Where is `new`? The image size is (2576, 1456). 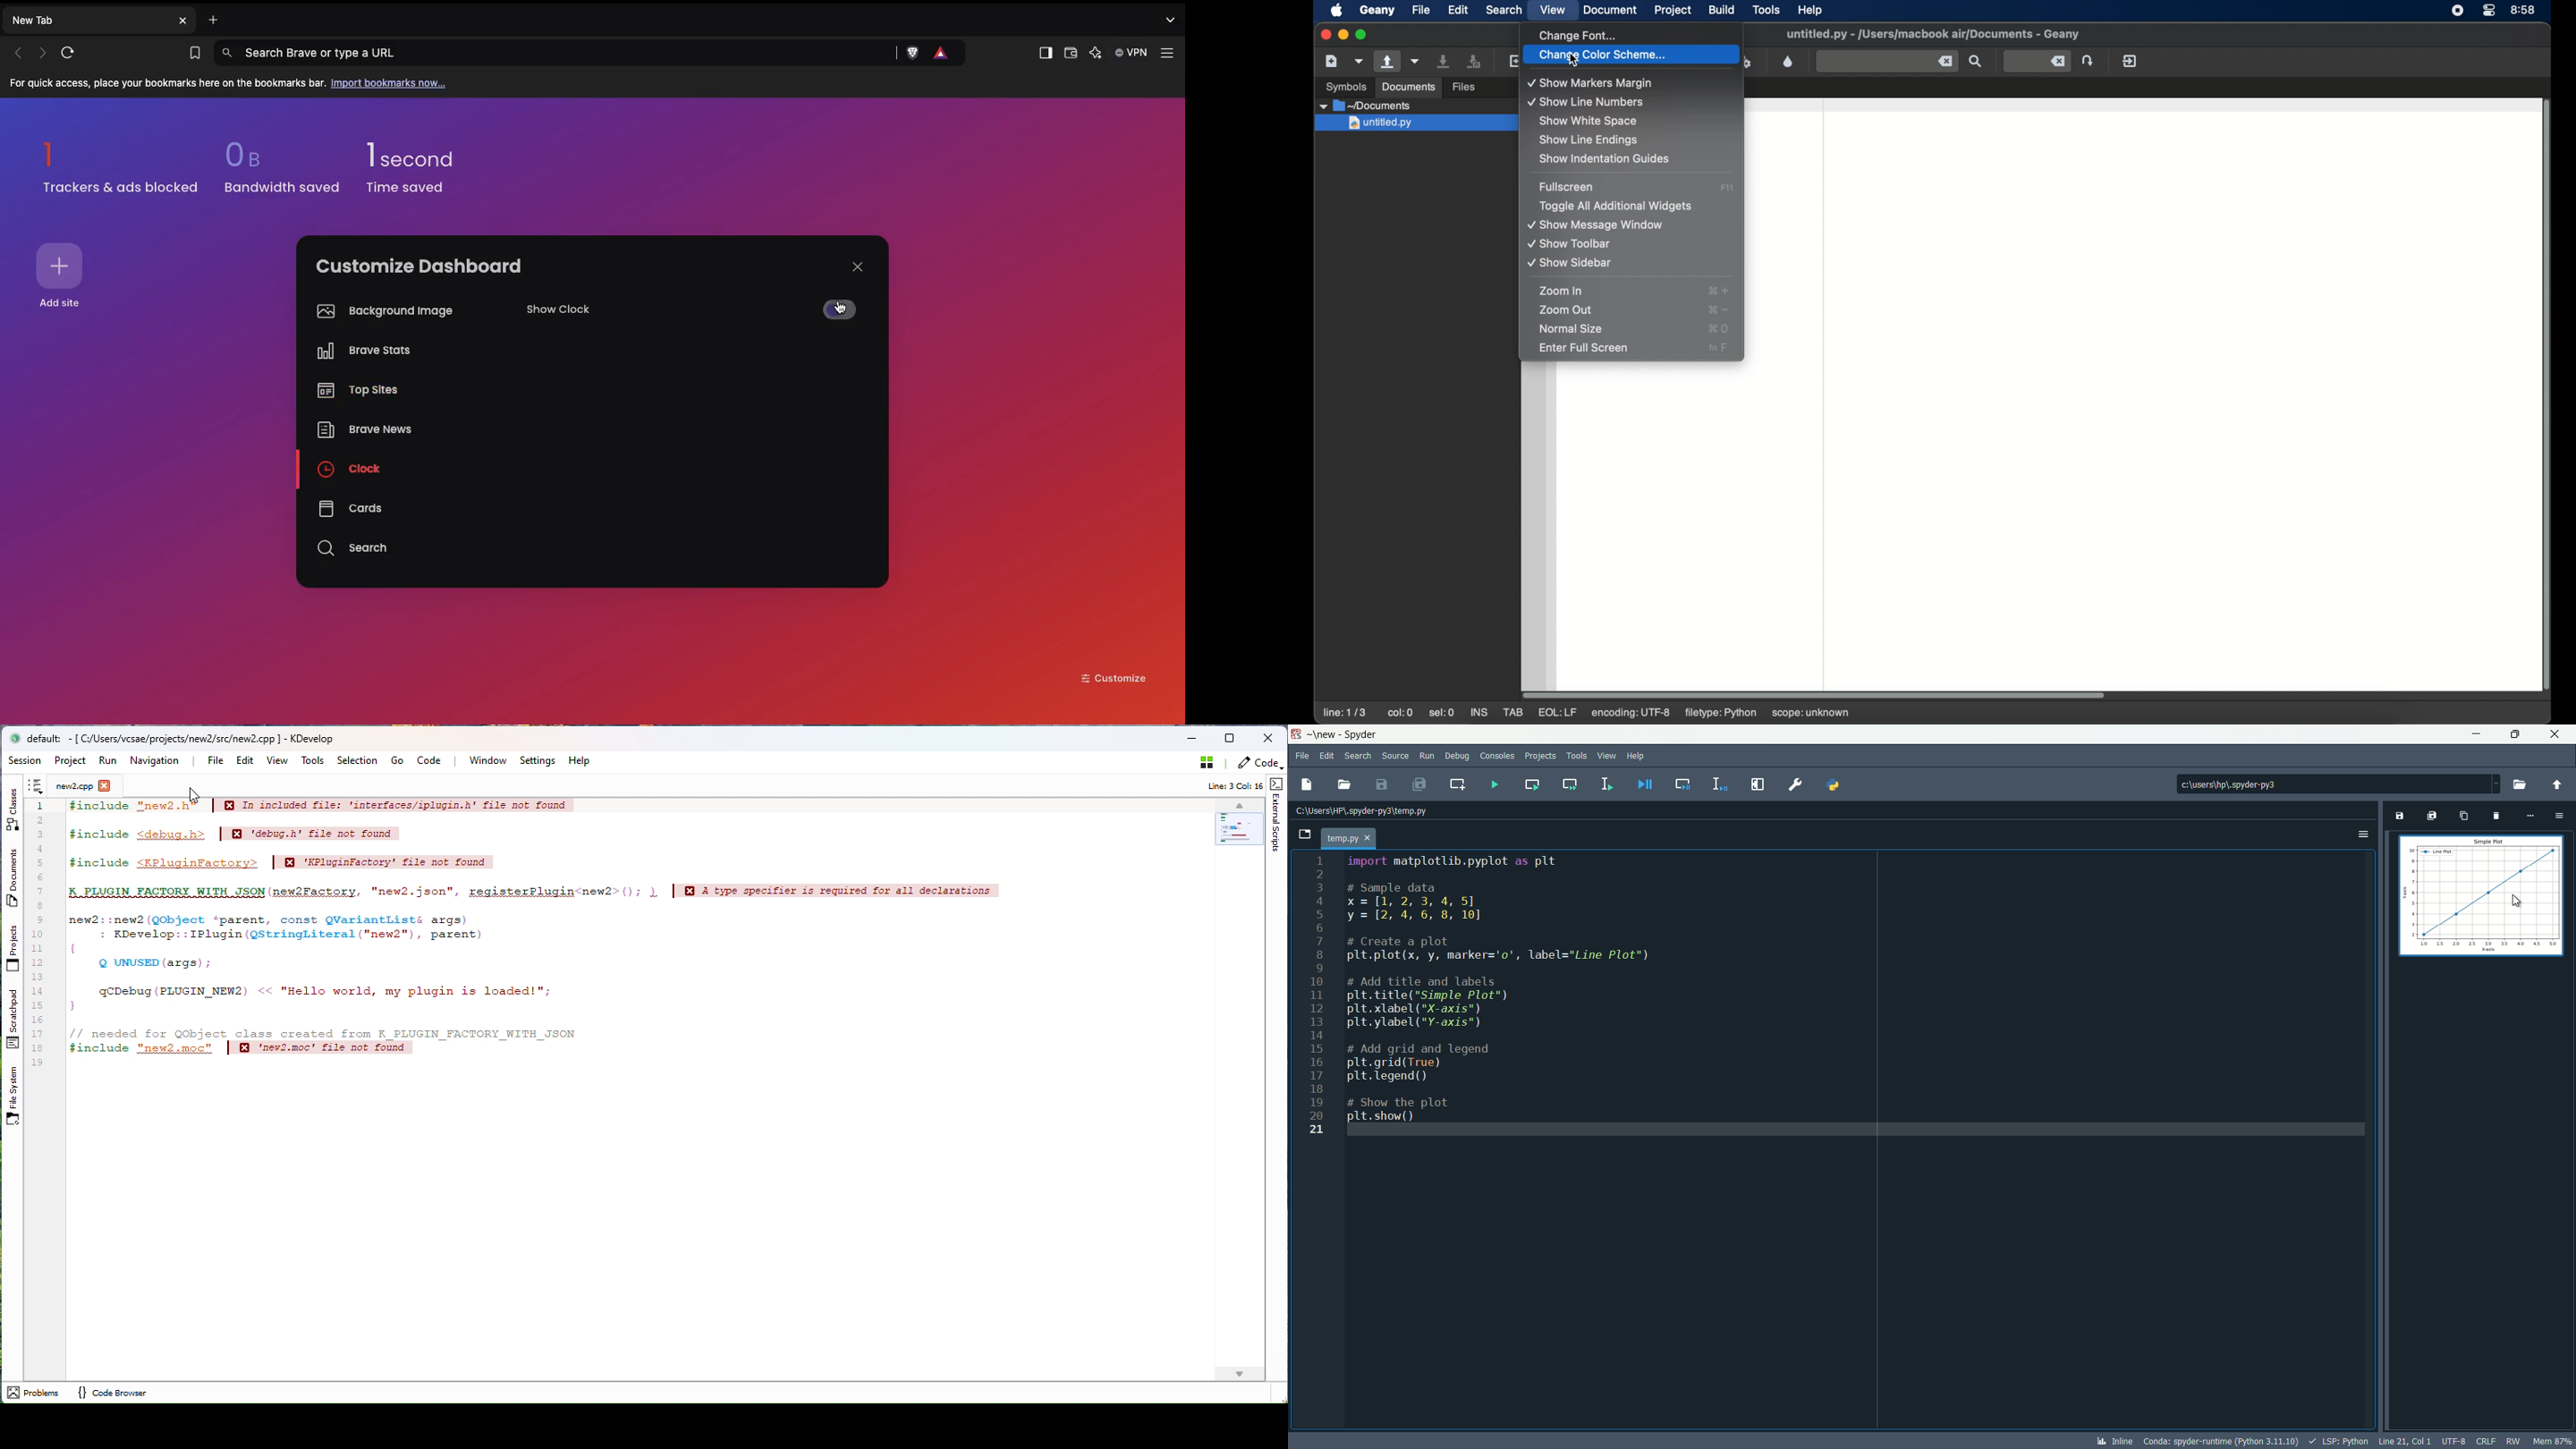
new is located at coordinates (1324, 734).